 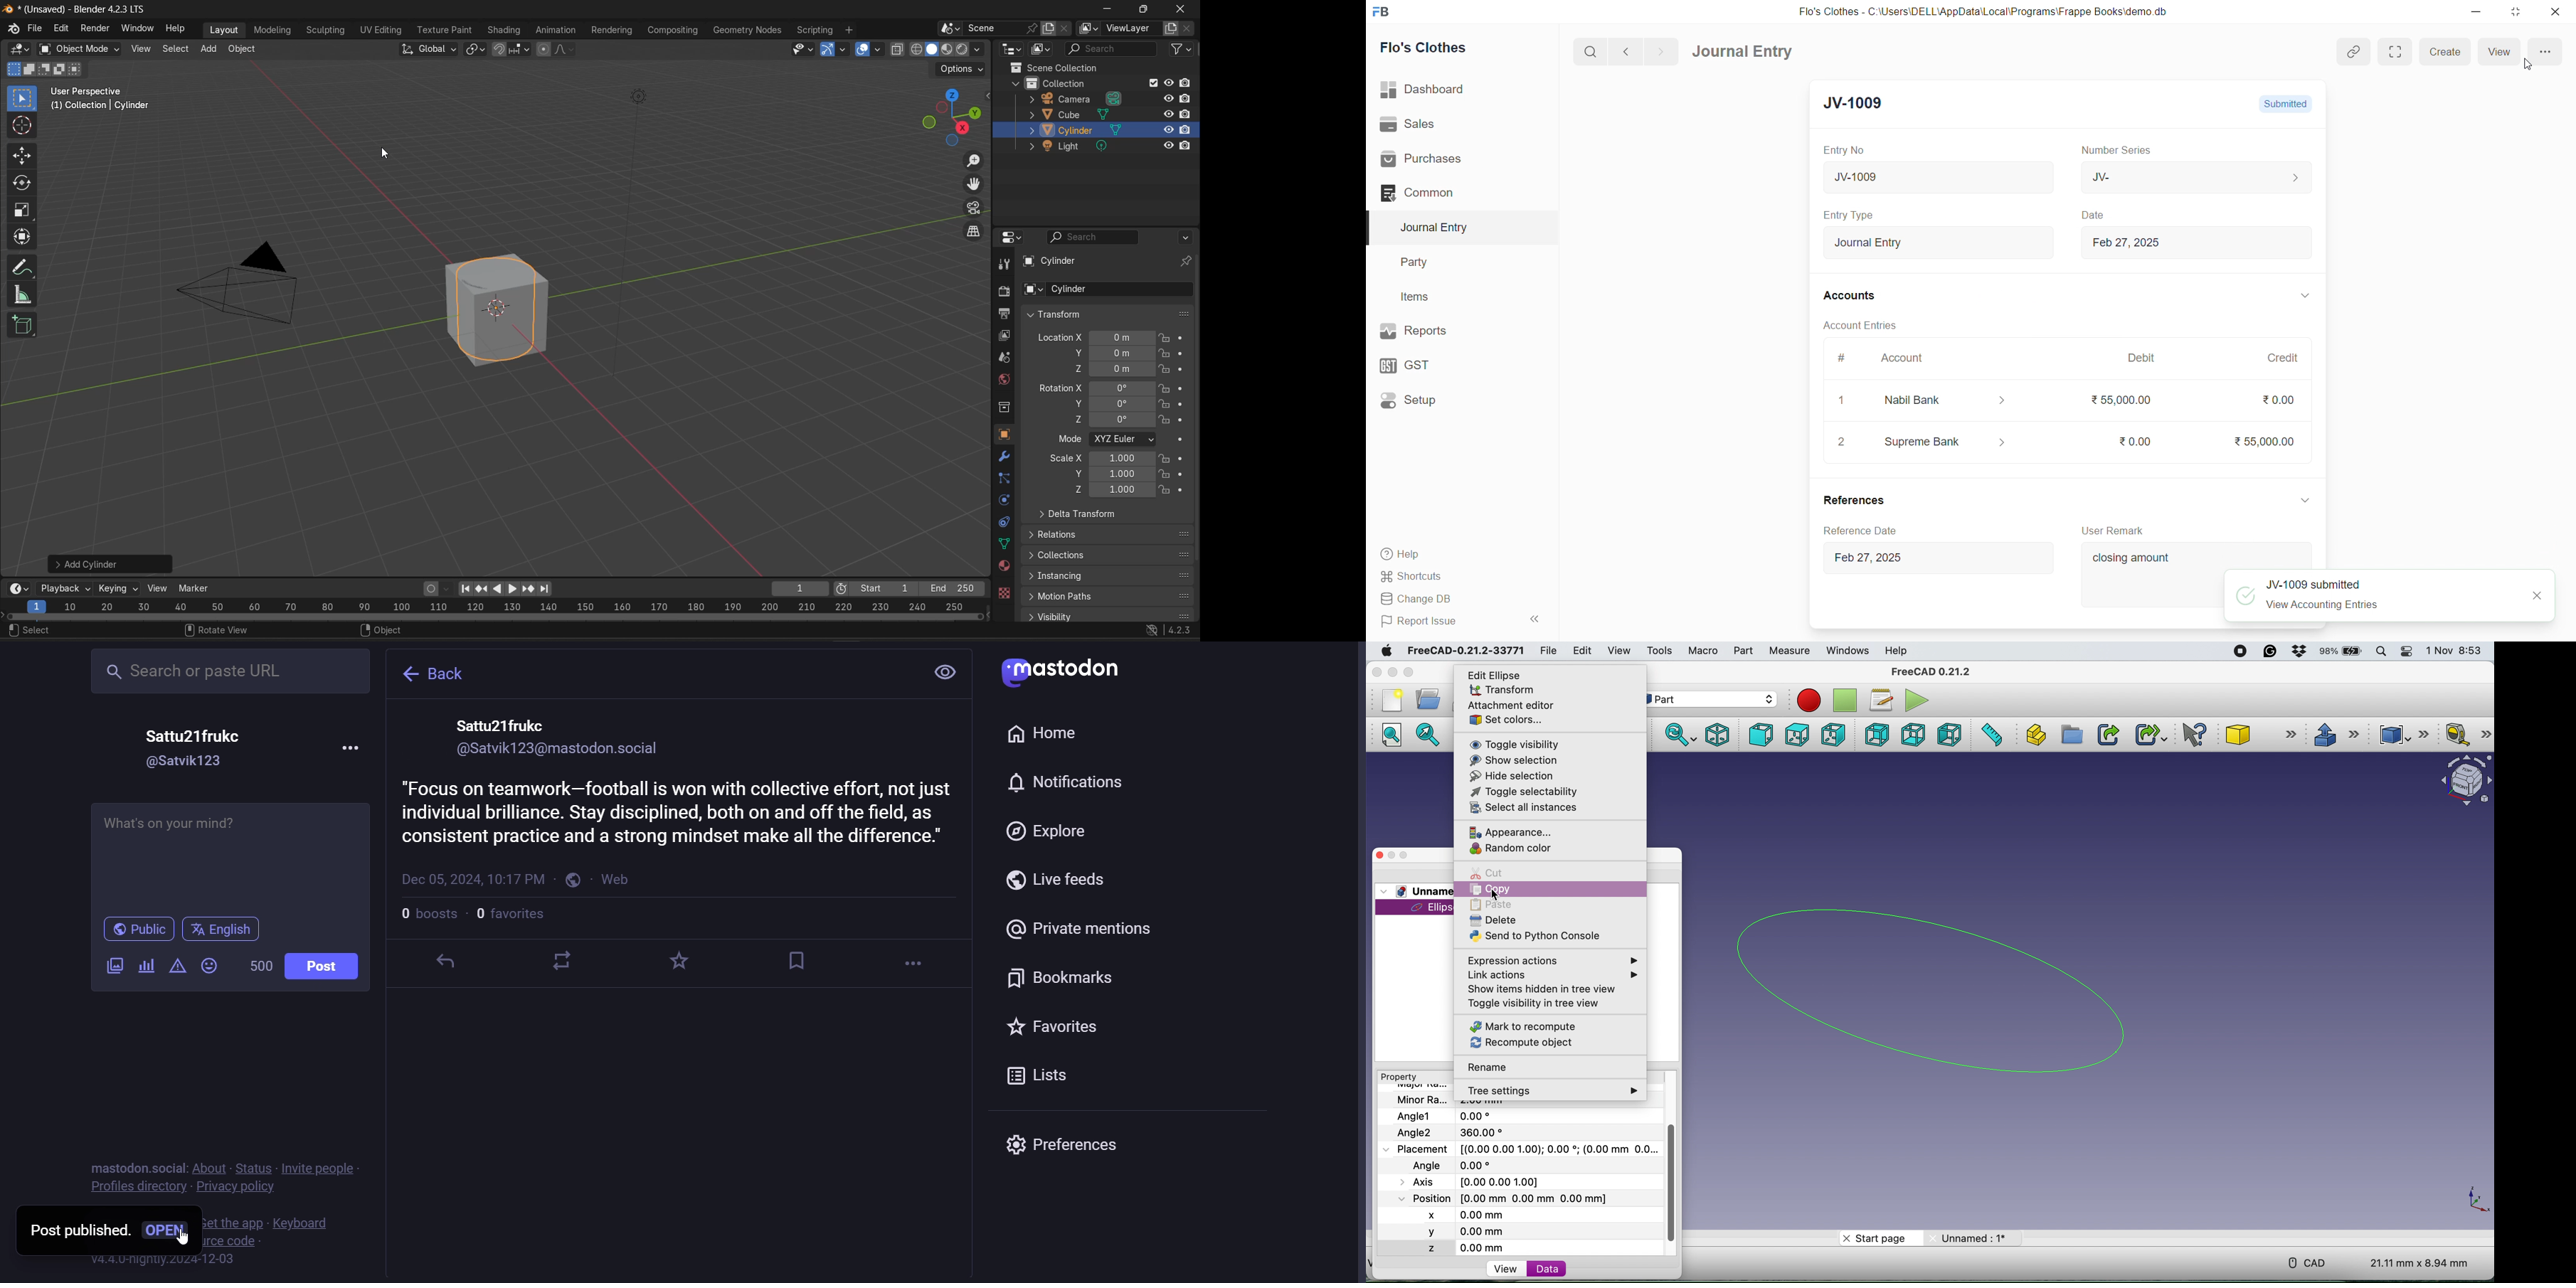 I want to click on ₹55,000.00, so click(x=2261, y=442).